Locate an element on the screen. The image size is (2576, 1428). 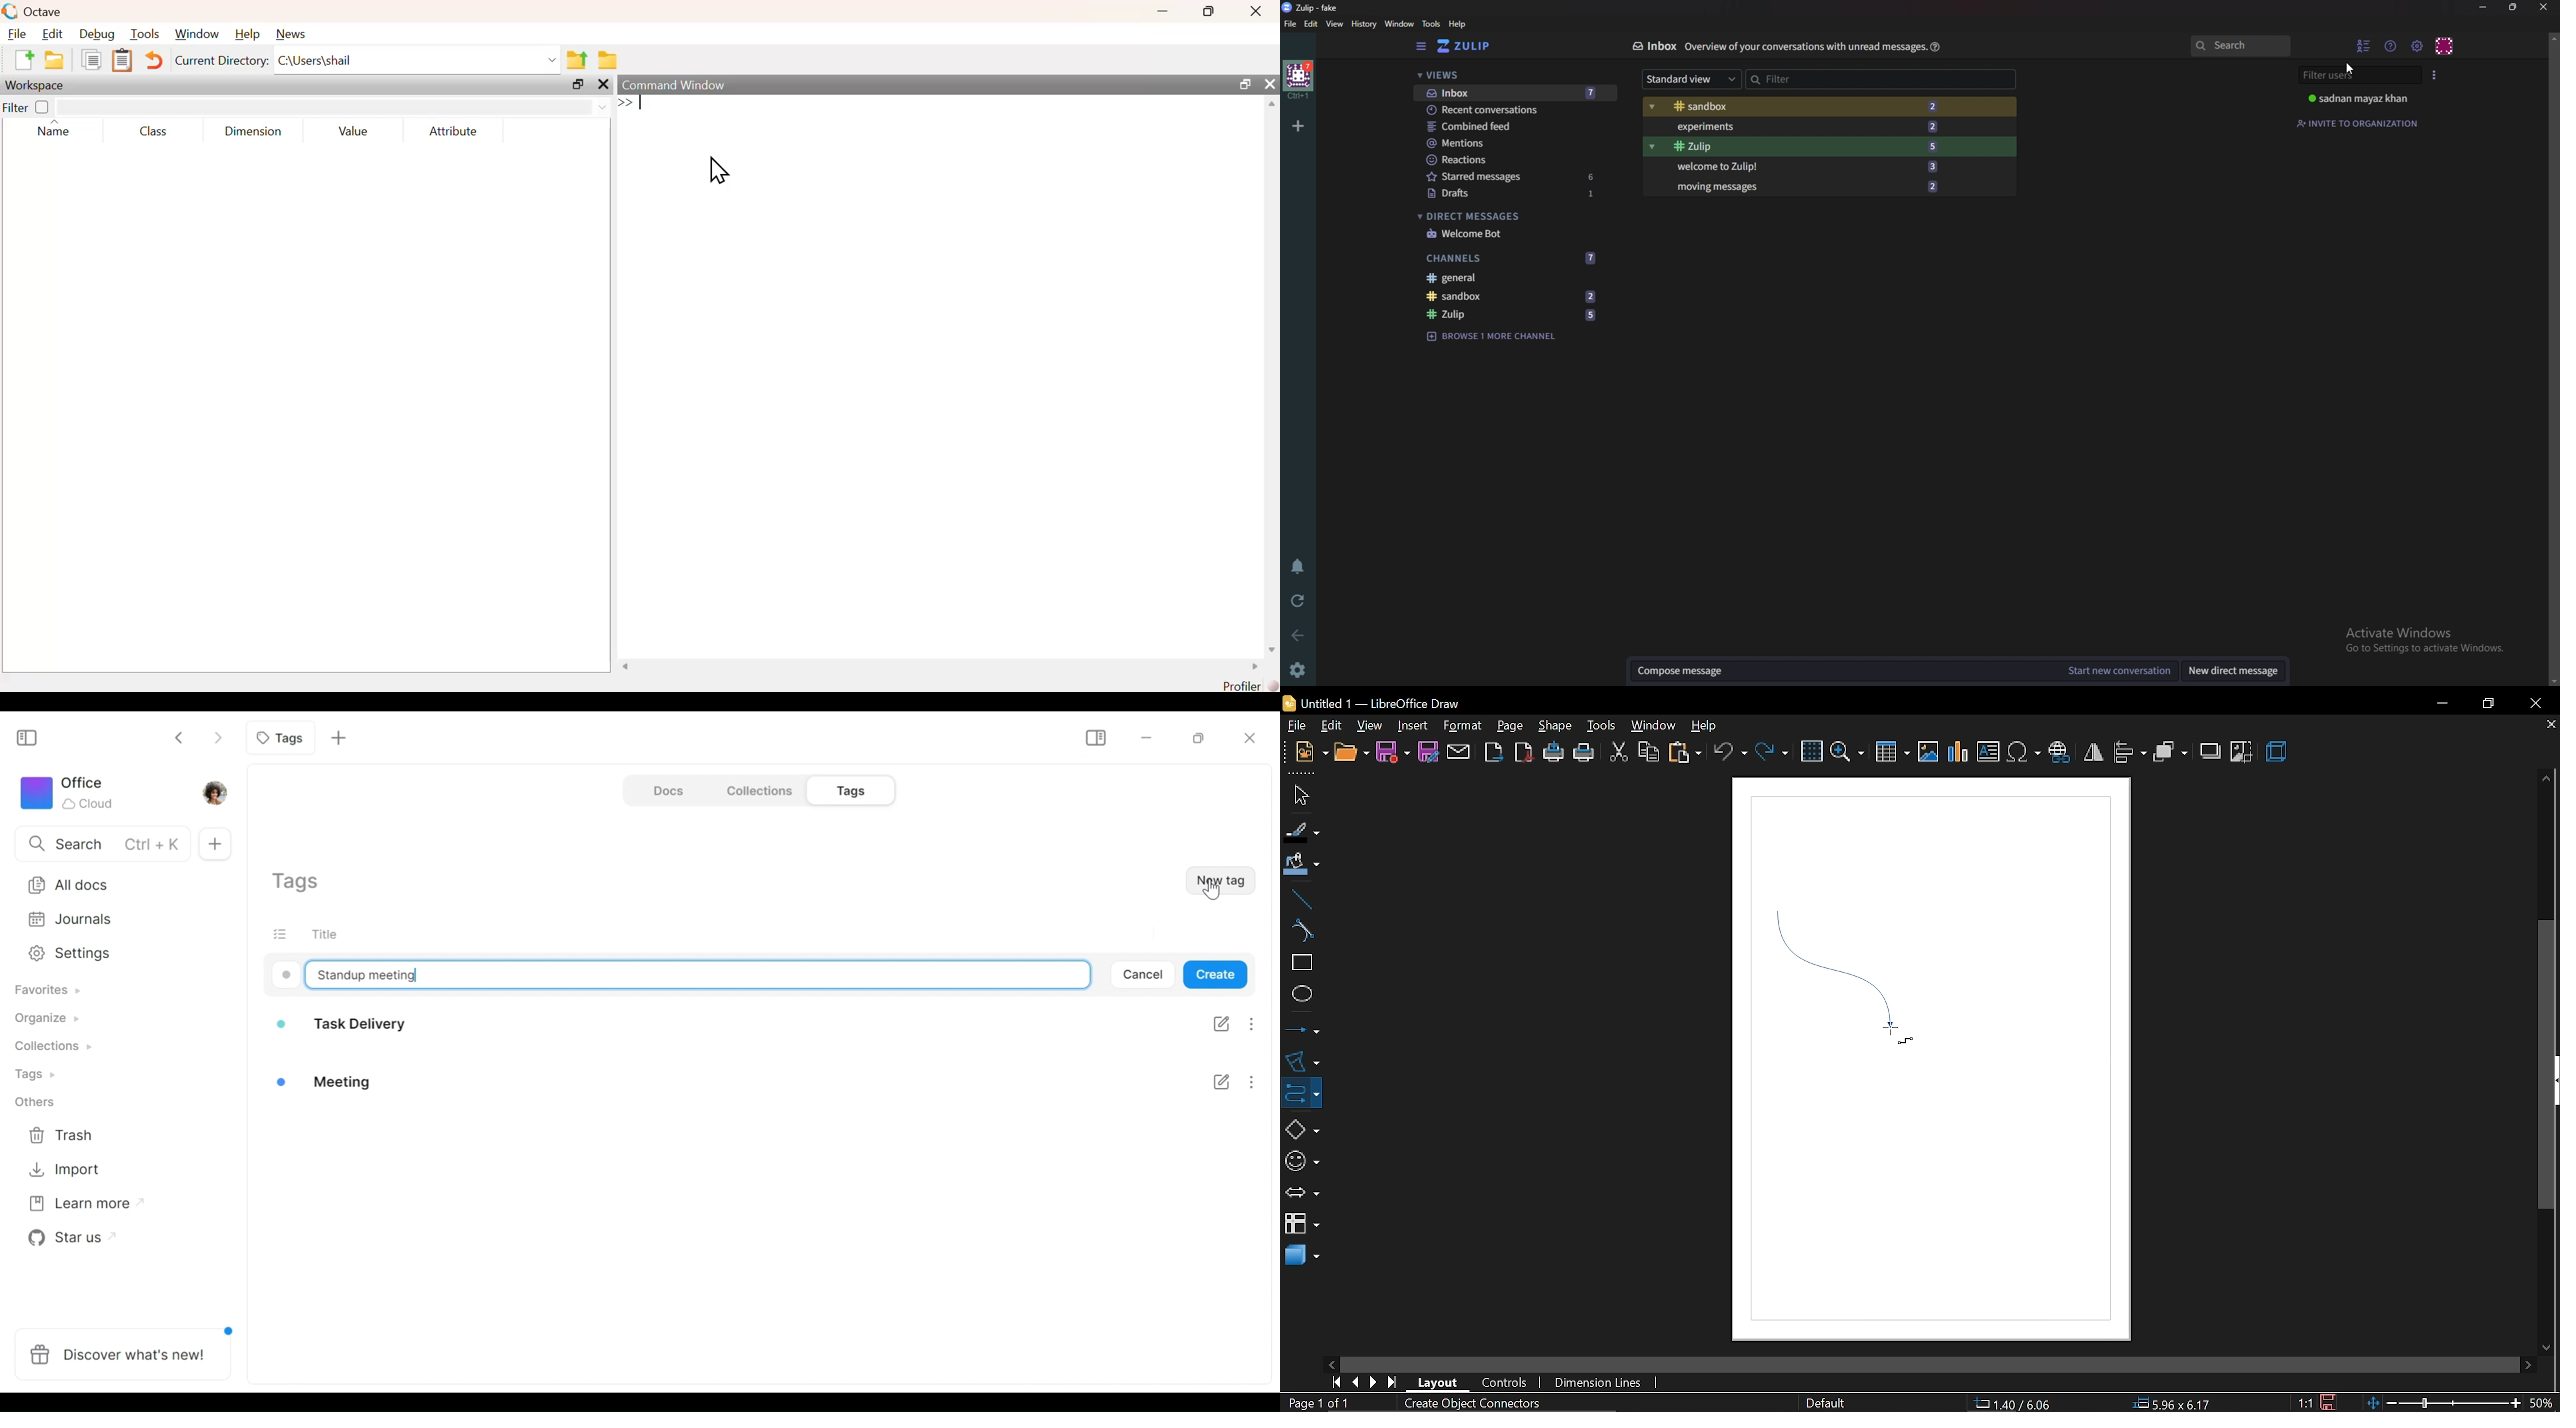
Profile photo is located at coordinates (213, 792).